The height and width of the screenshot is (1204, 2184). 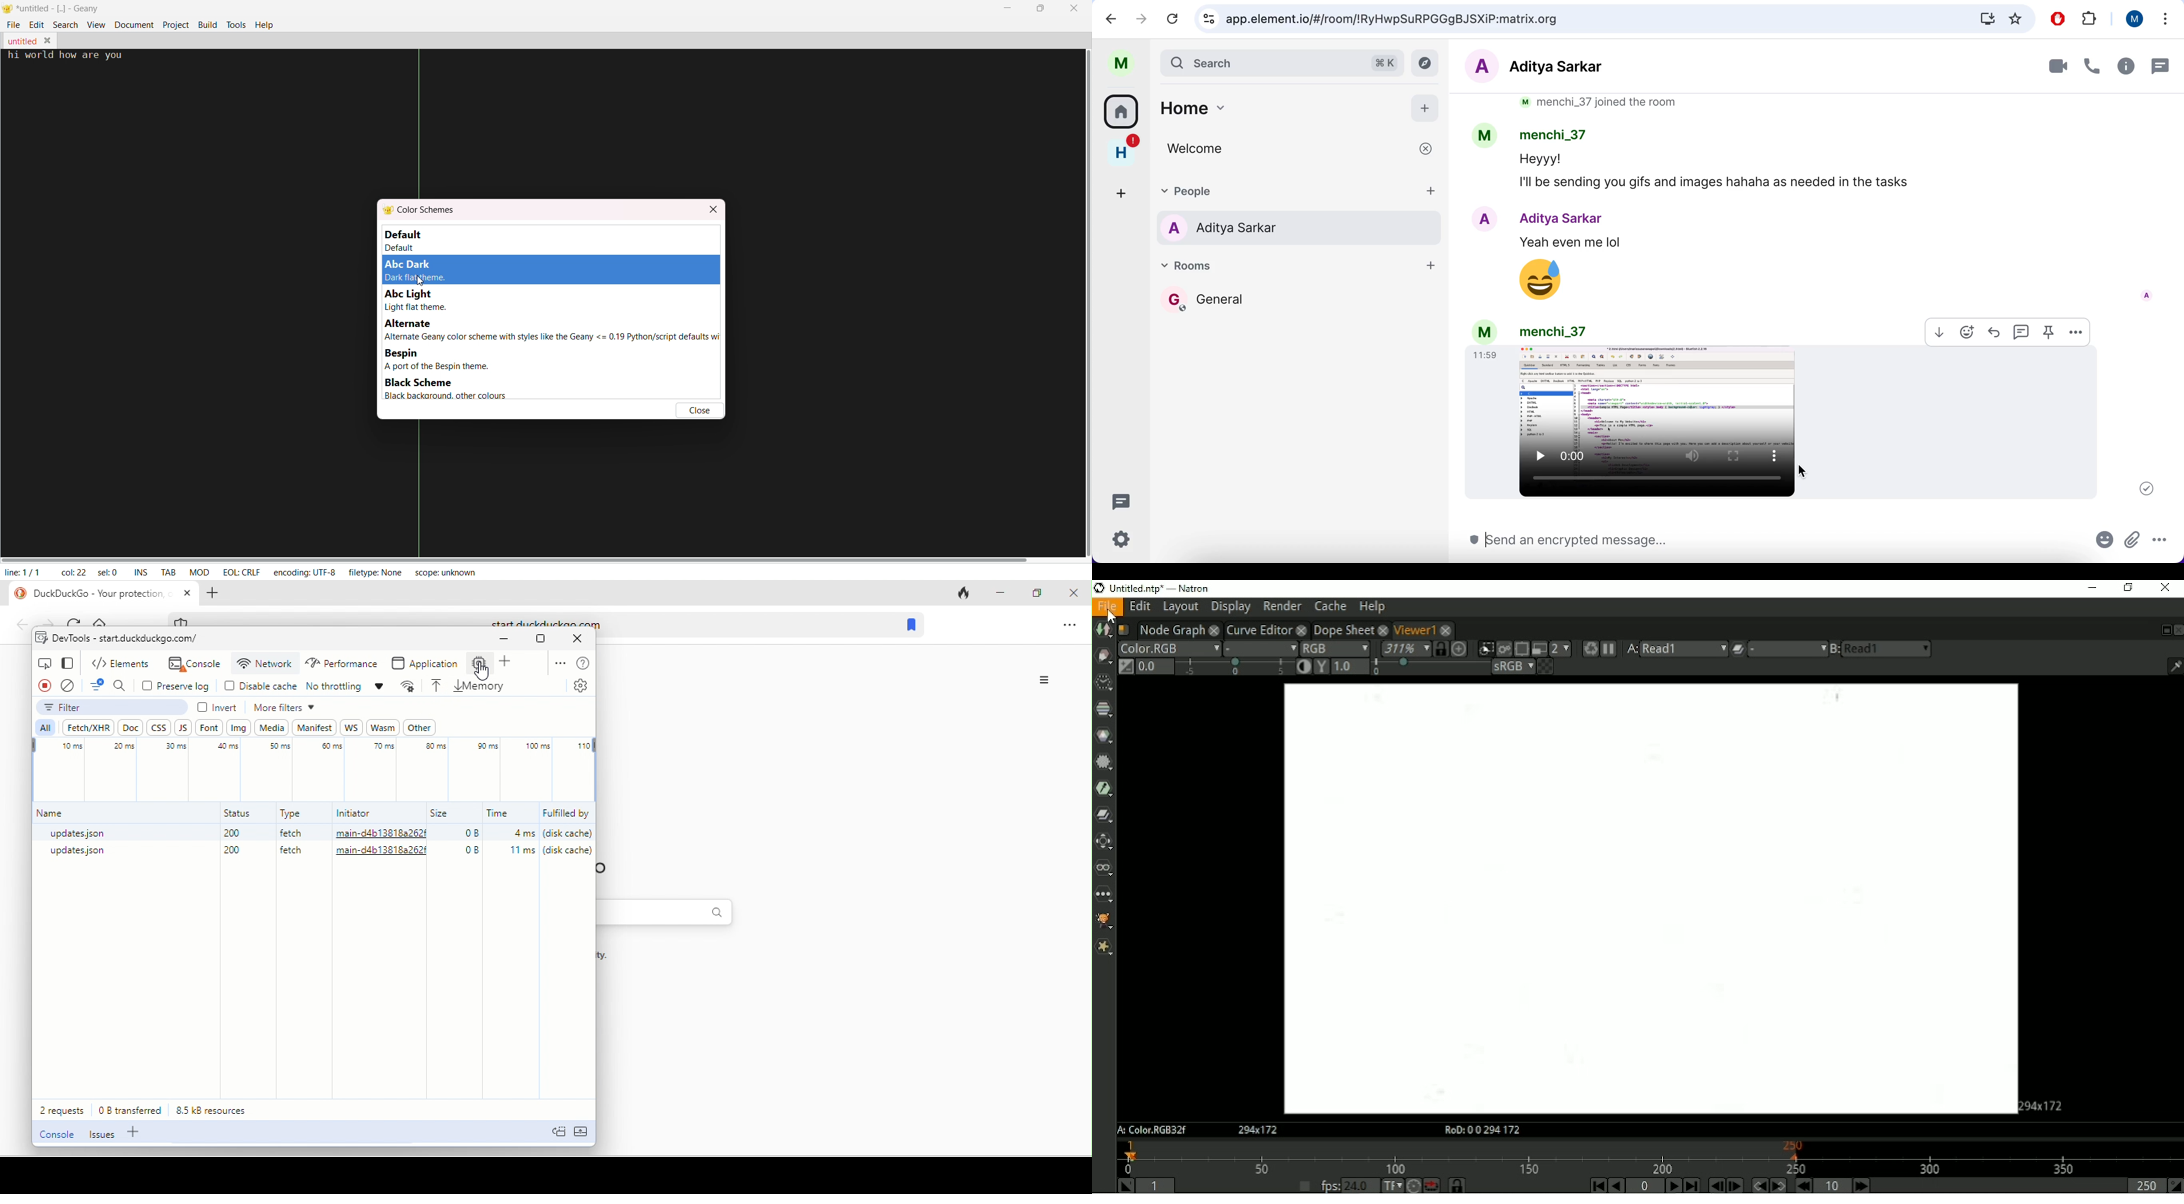 What do you see at coordinates (1160, 588) in the screenshot?
I see `title` at bounding box center [1160, 588].